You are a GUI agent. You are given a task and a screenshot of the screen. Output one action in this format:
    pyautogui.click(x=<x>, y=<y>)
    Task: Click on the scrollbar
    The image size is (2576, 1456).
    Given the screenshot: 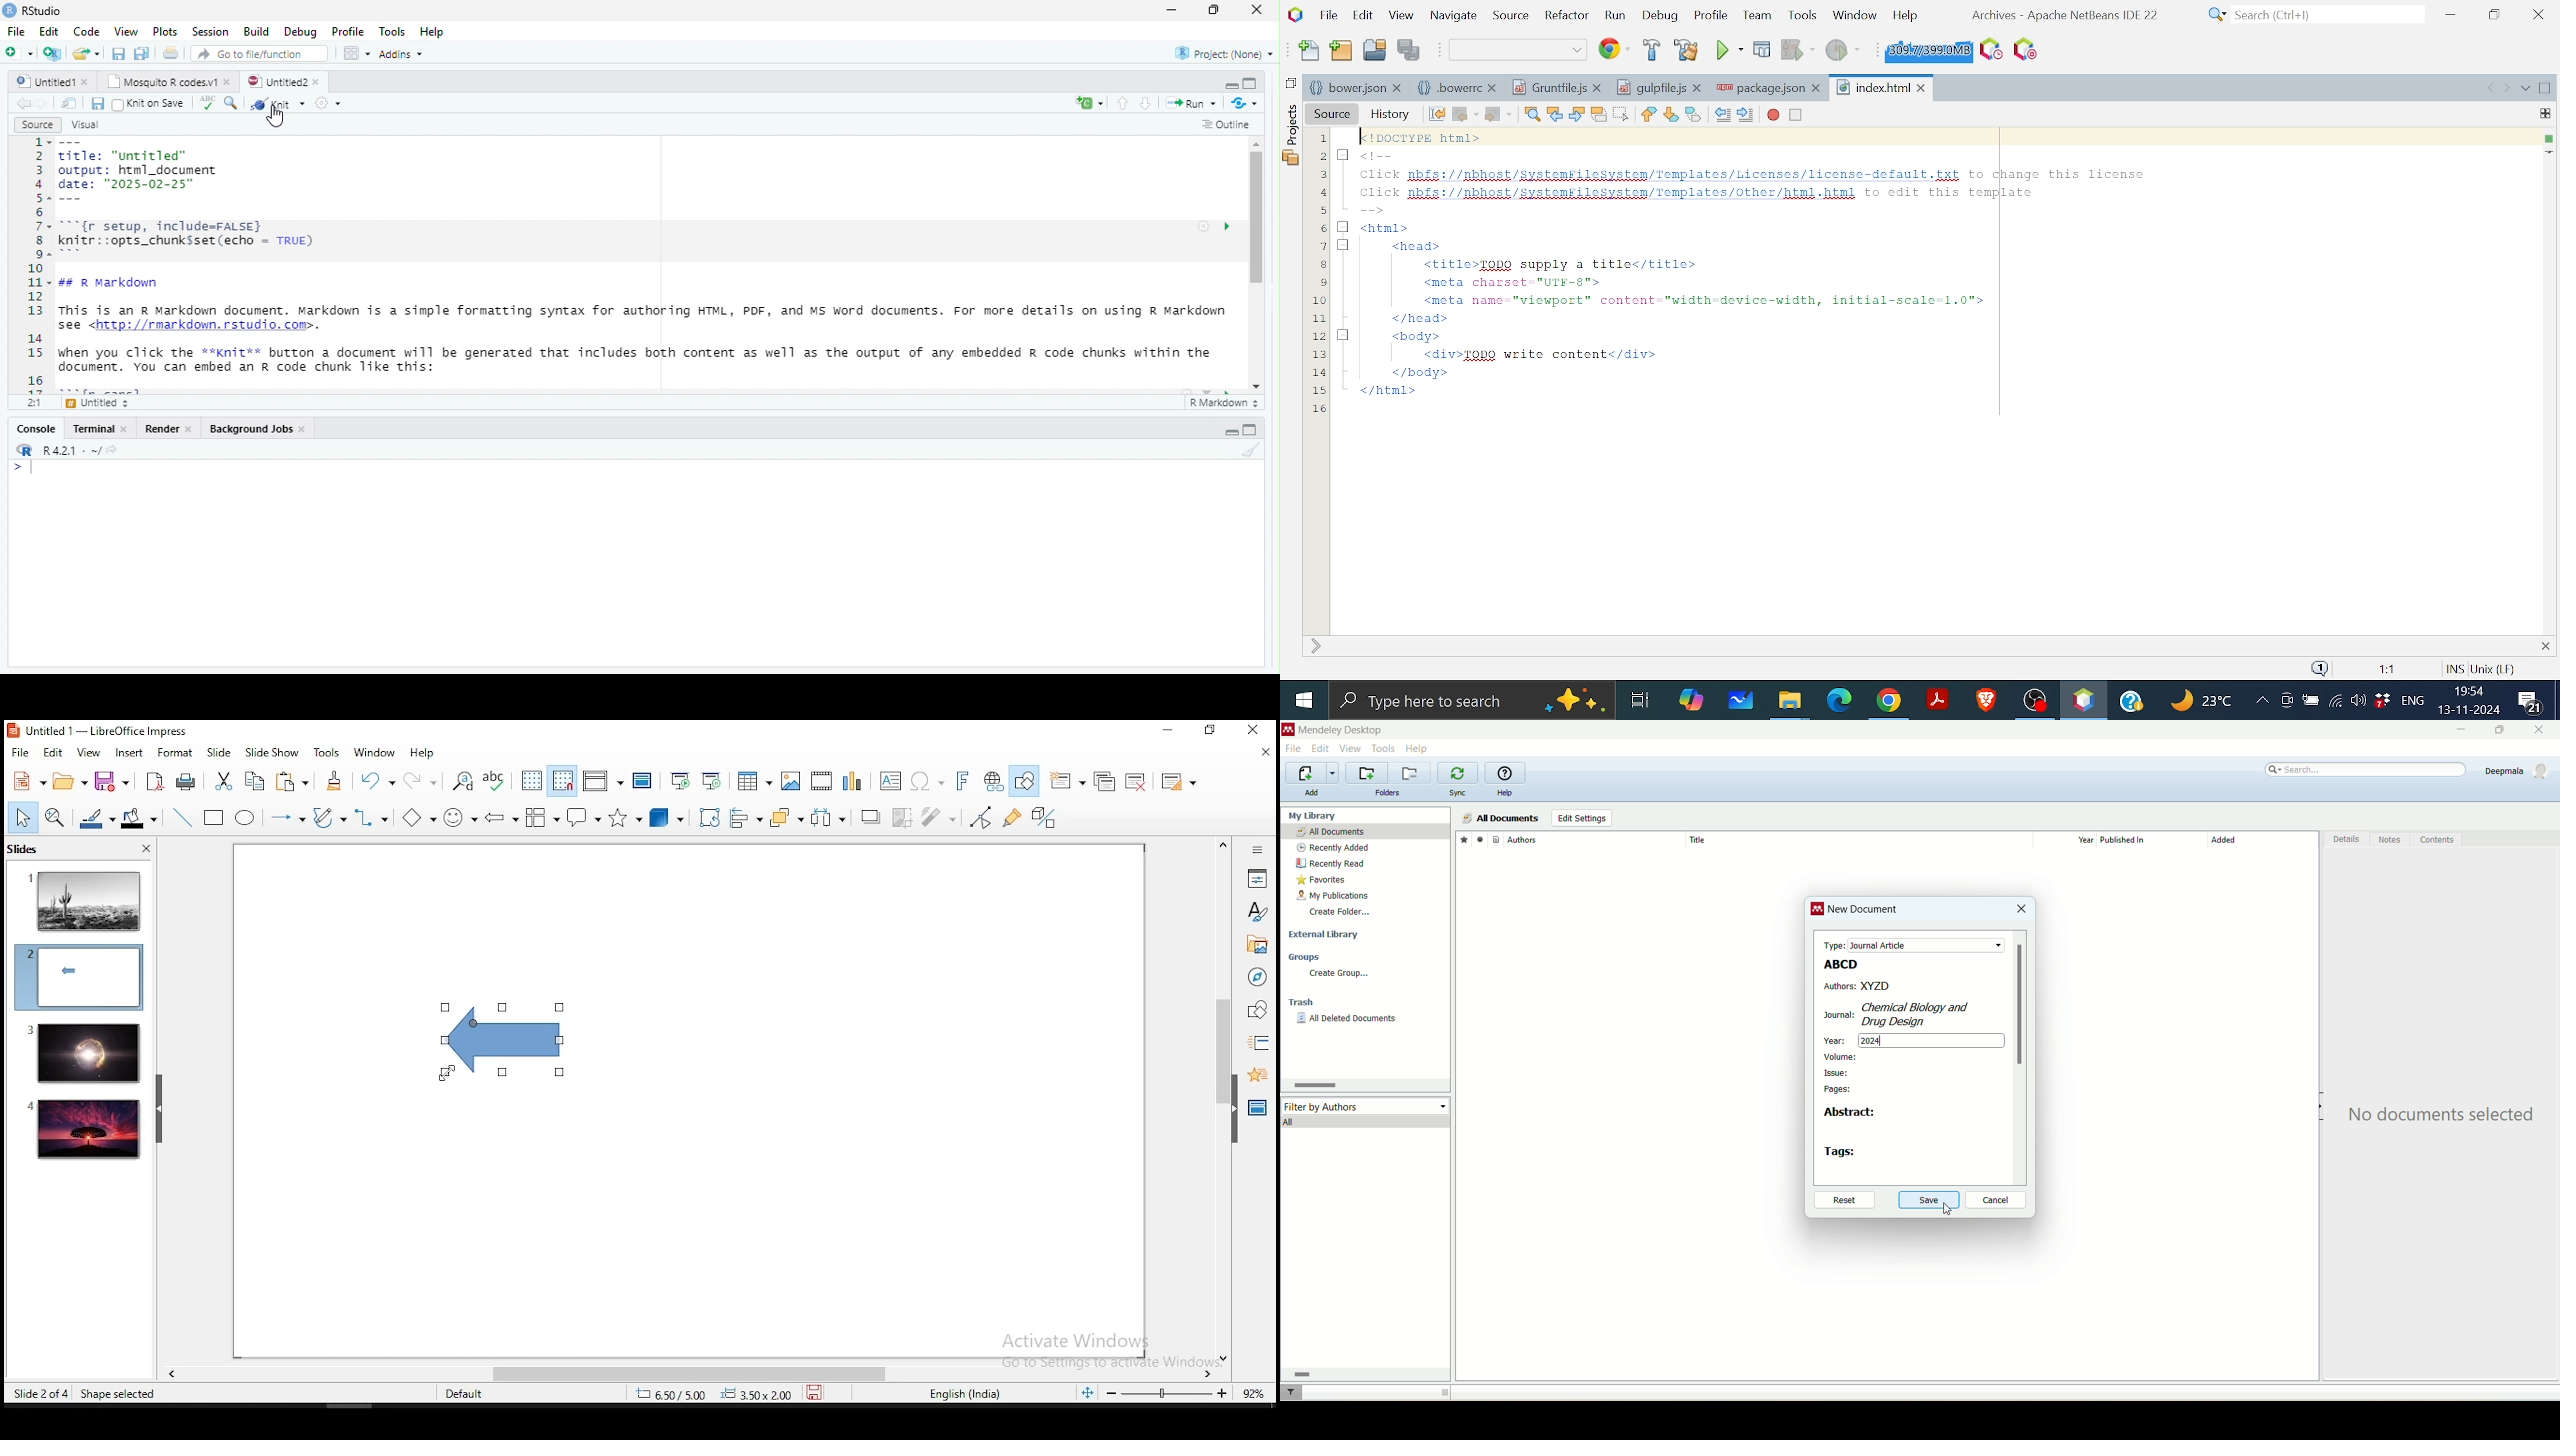 What is the action you would take?
    pyautogui.click(x=1258, y=264)
    